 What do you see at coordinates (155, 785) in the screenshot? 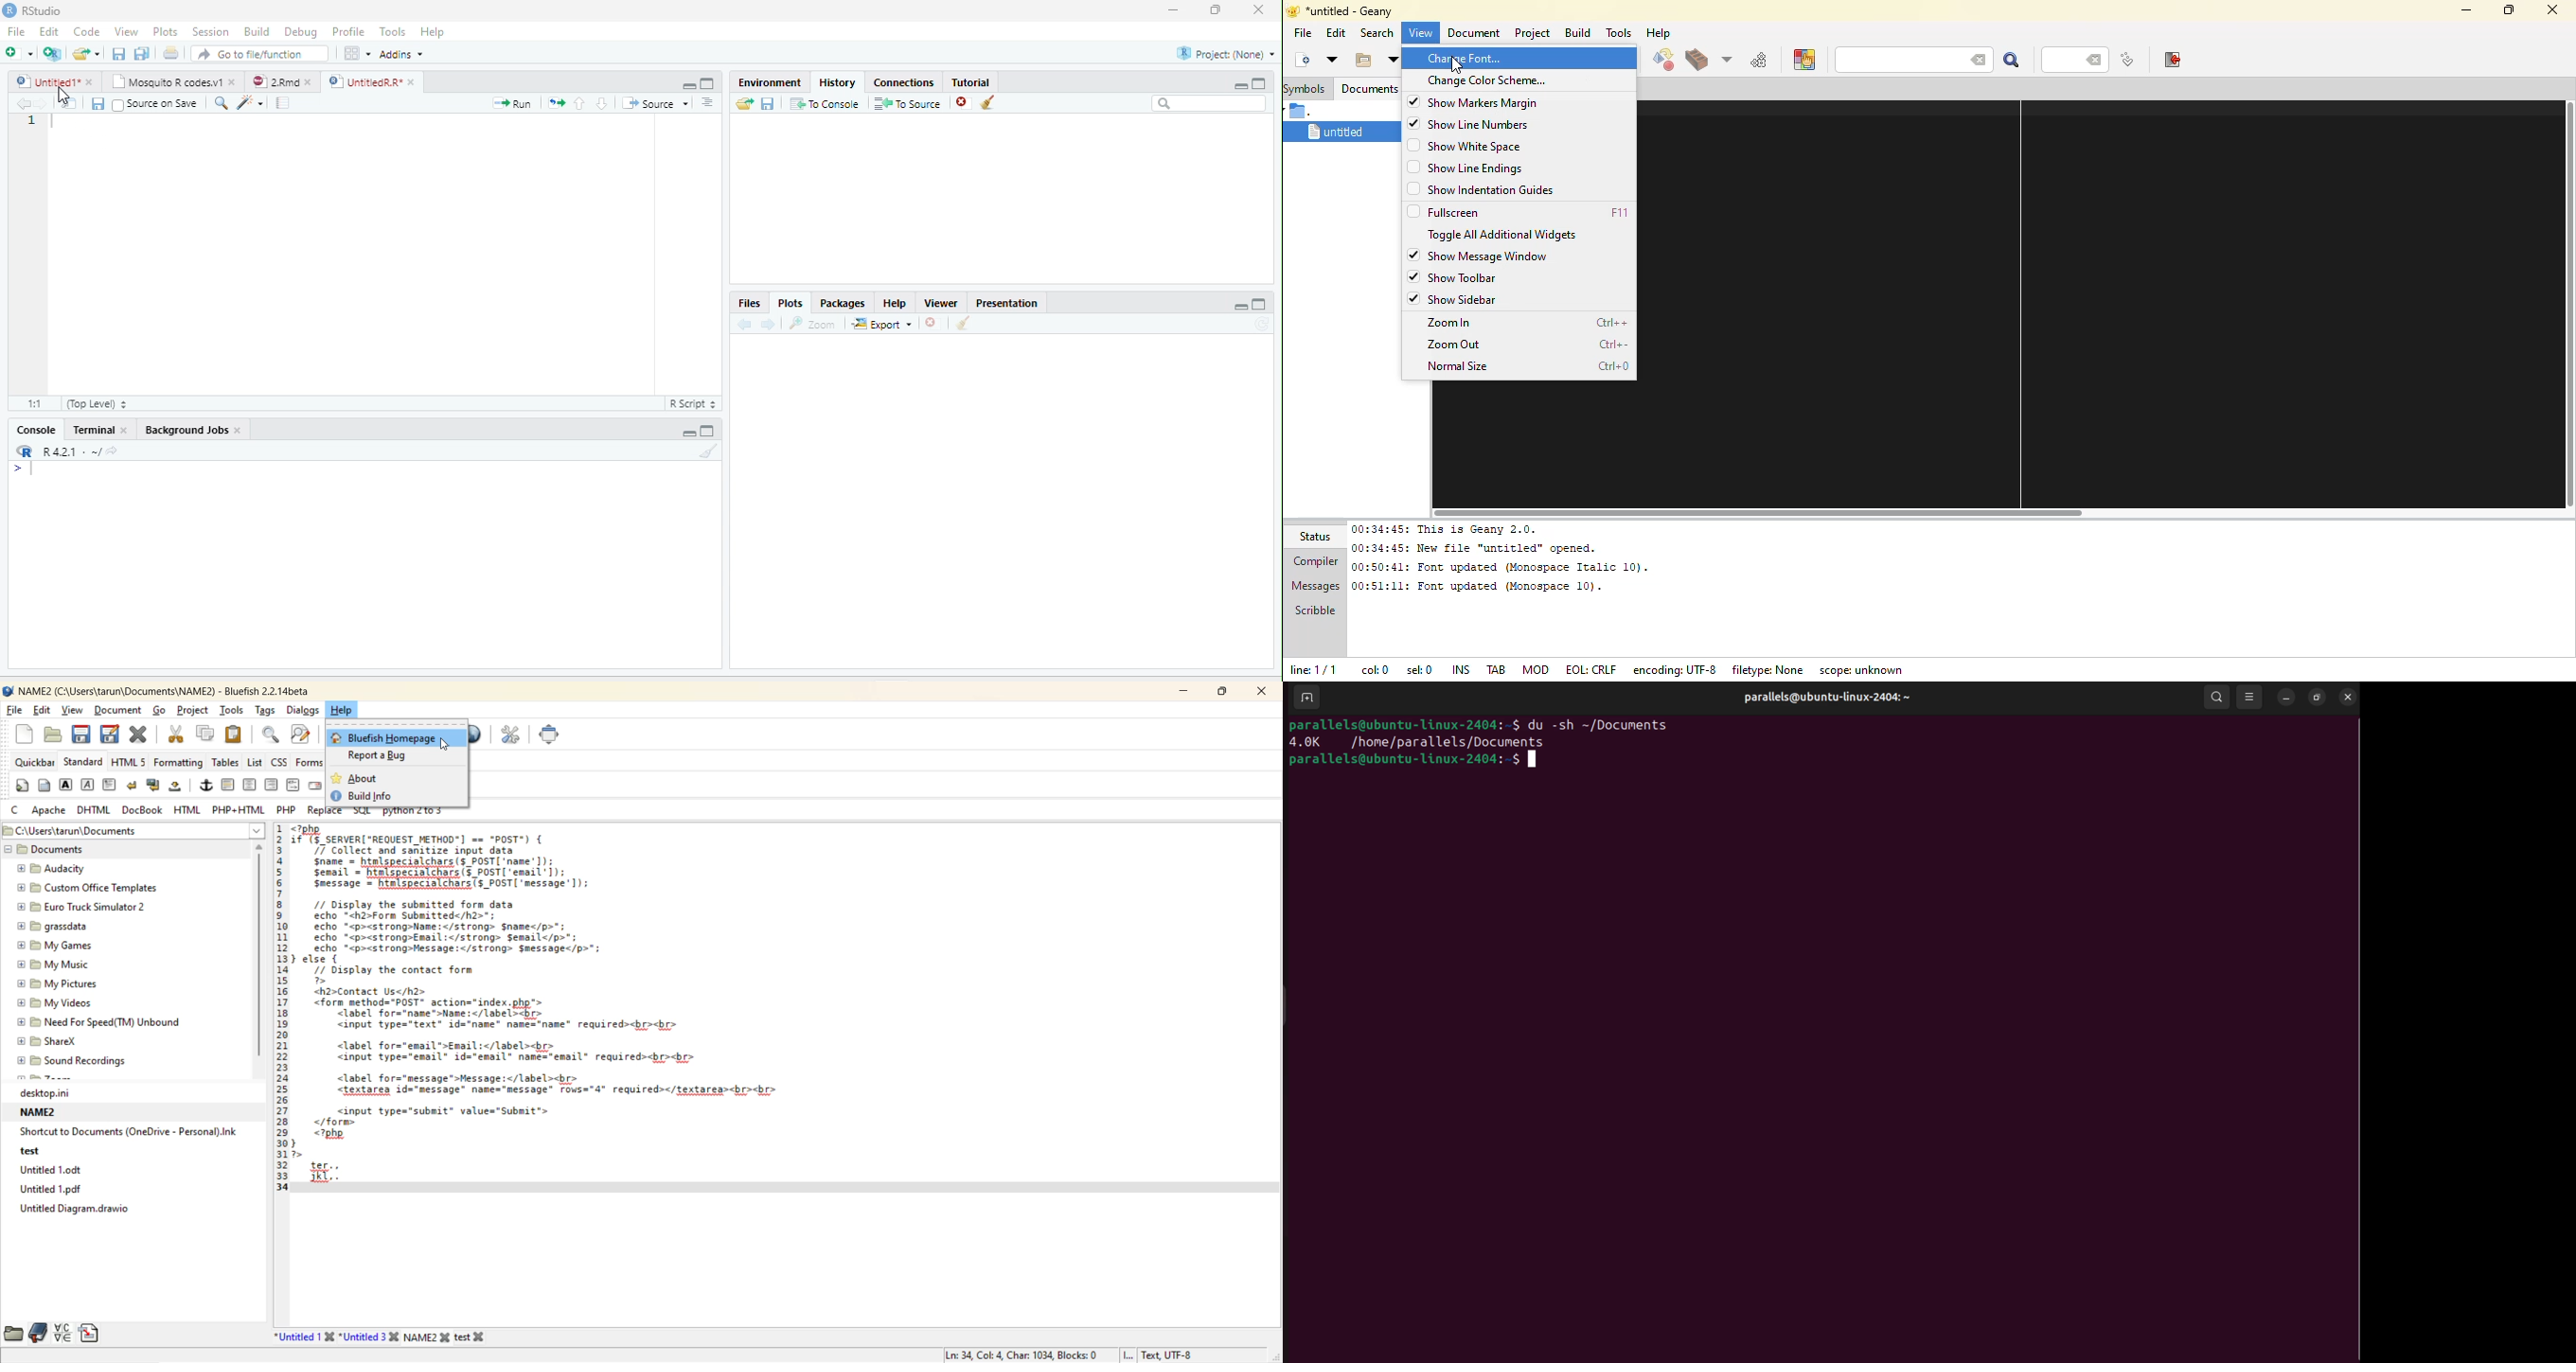
I see `break and clear` at bounding box center [155, 785].